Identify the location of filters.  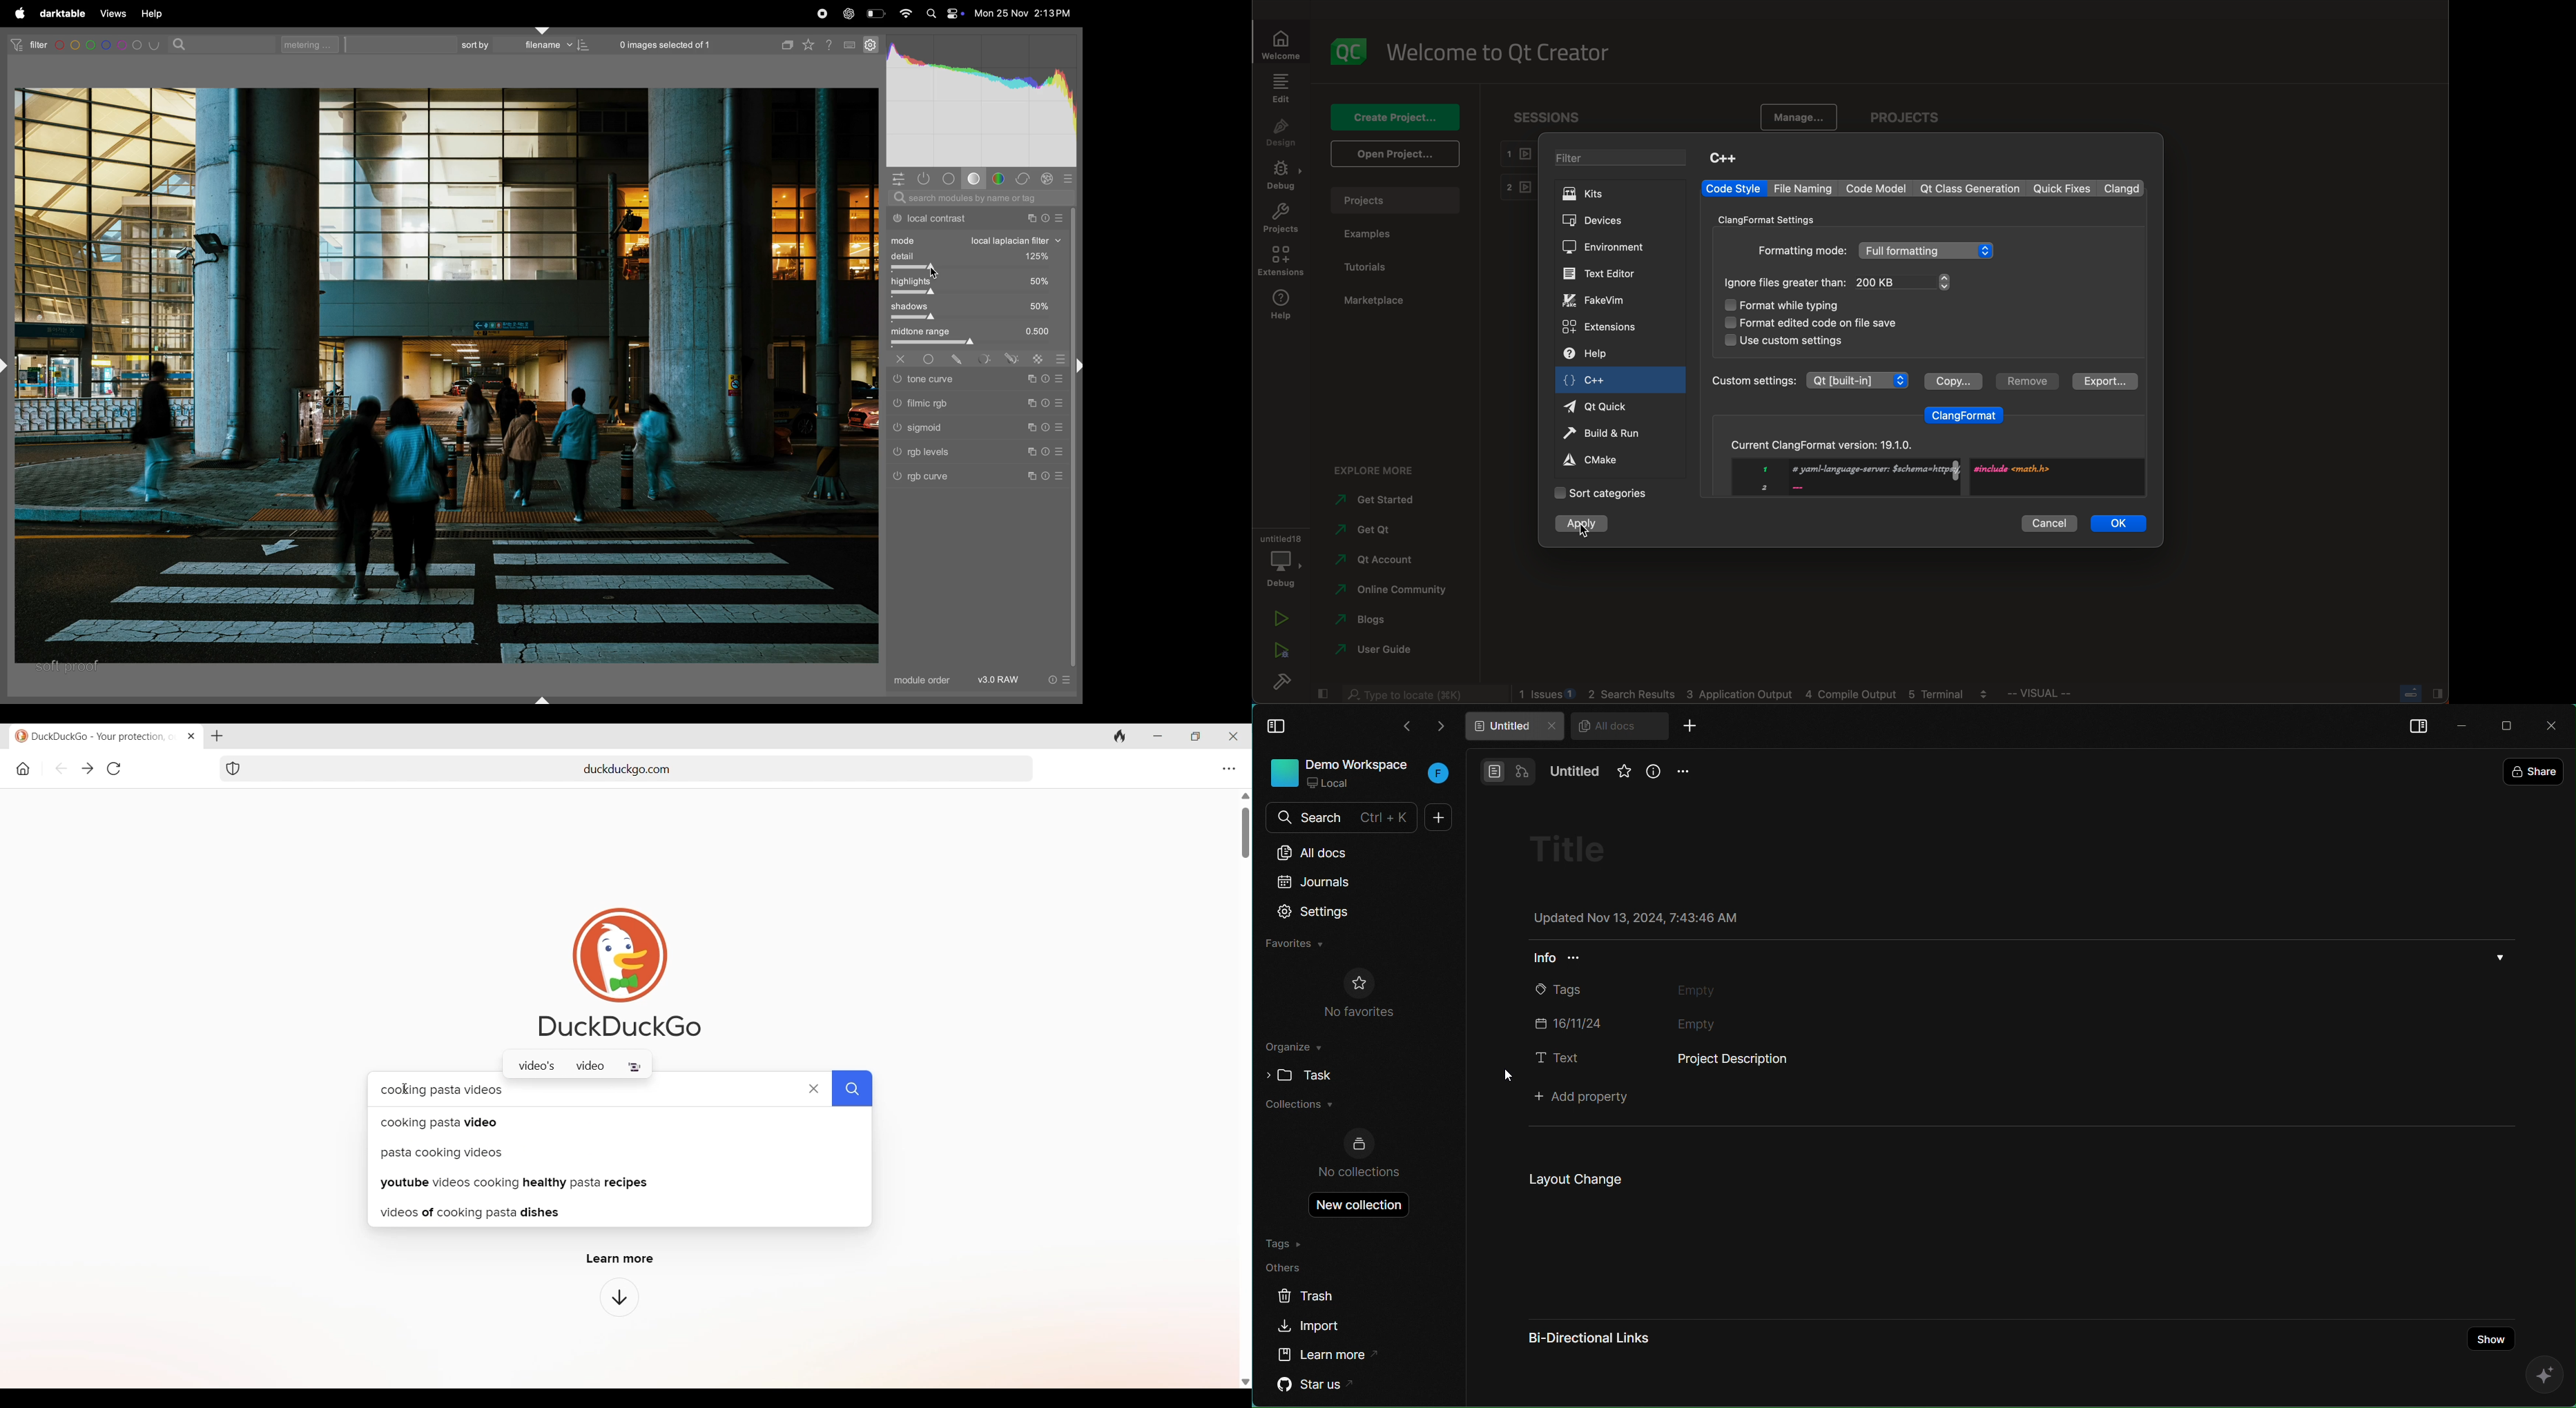
(109, 45).